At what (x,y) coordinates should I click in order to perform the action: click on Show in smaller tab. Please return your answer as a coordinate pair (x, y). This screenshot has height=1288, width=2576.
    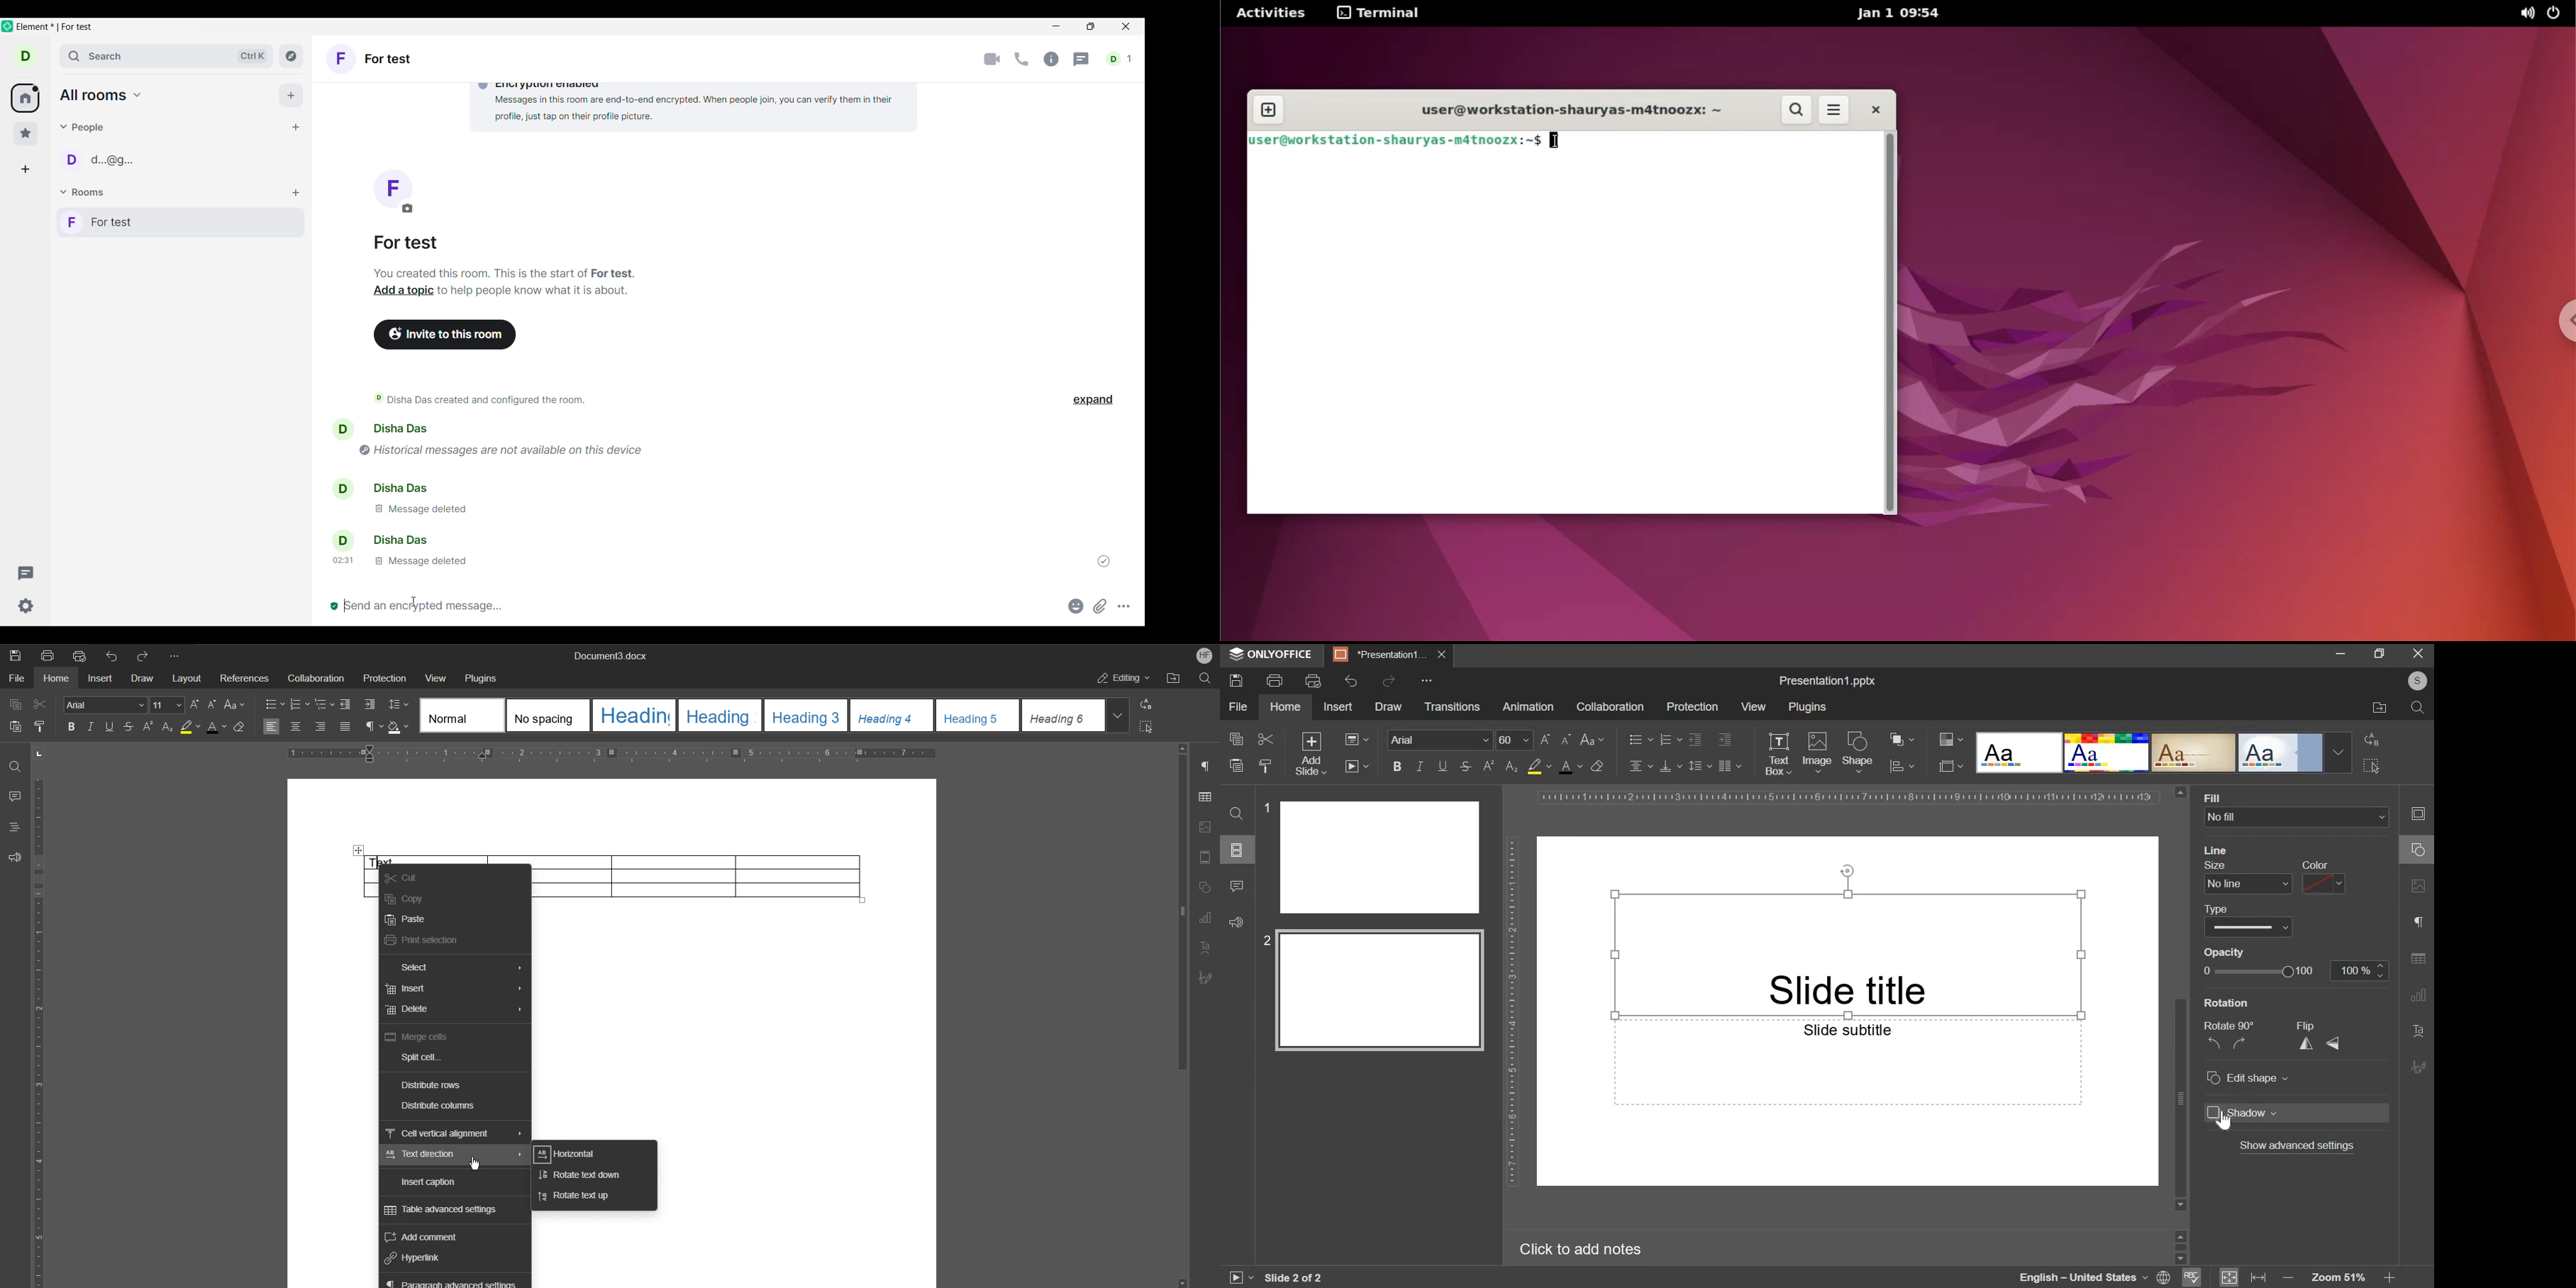
    Looking at the image, I should click on (1091, 26).